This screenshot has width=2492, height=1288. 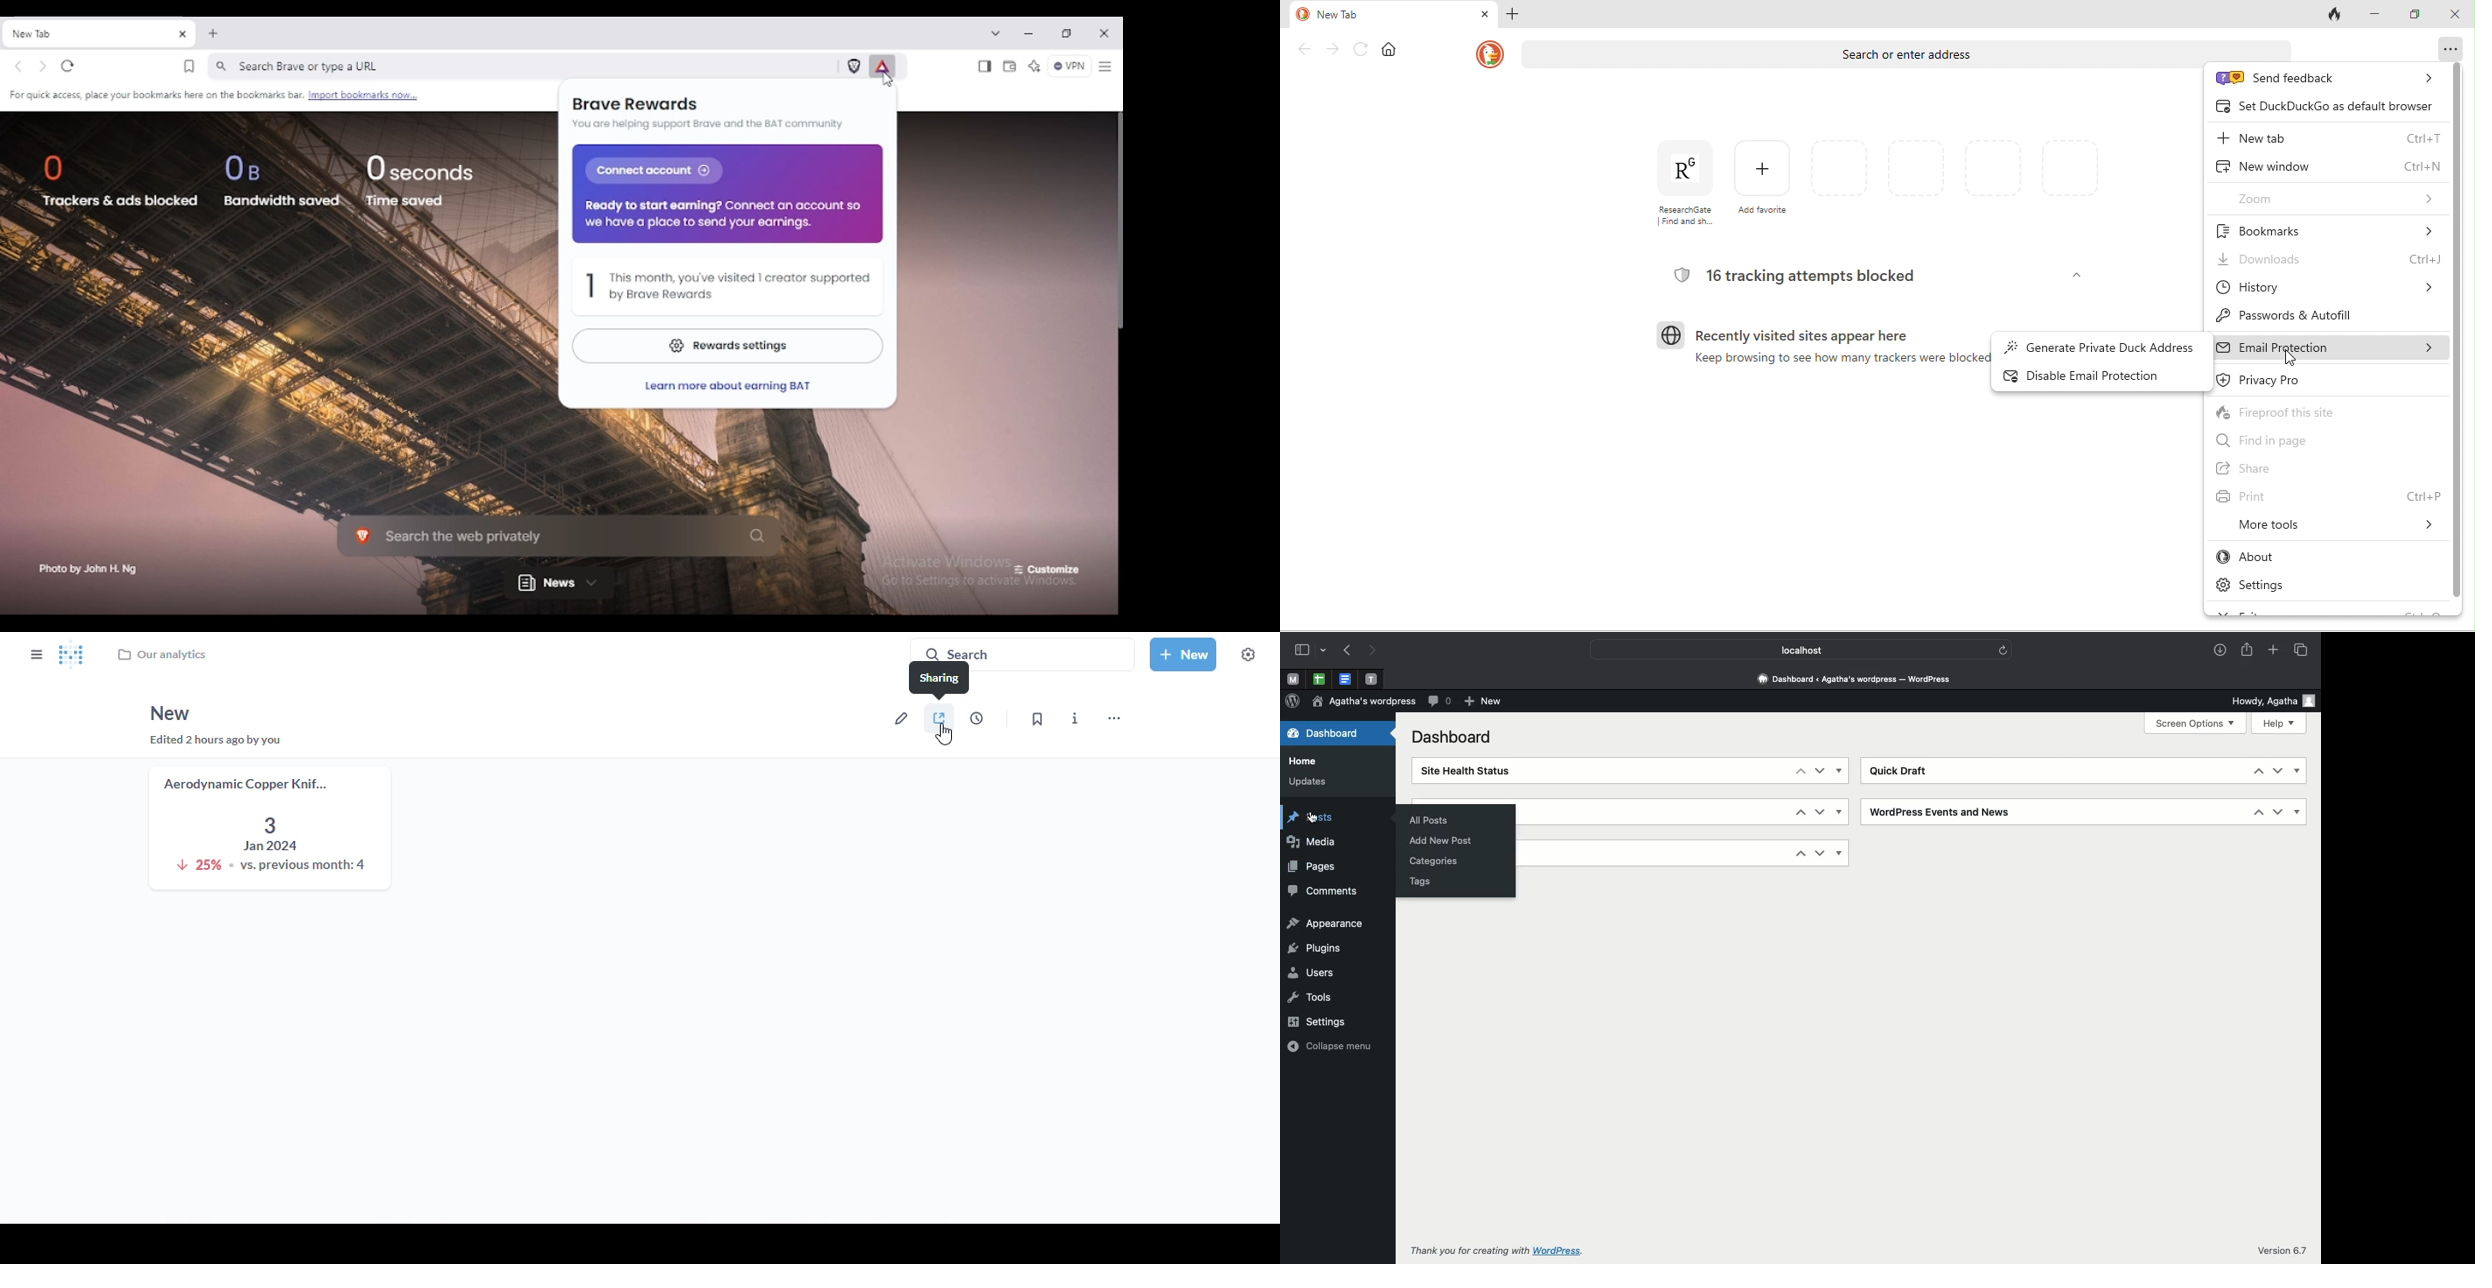 What do you see at coordinates (270, 828) in the screenshot?
I see `aerodynamic copper knife trend` at bounding box center [270, 828].